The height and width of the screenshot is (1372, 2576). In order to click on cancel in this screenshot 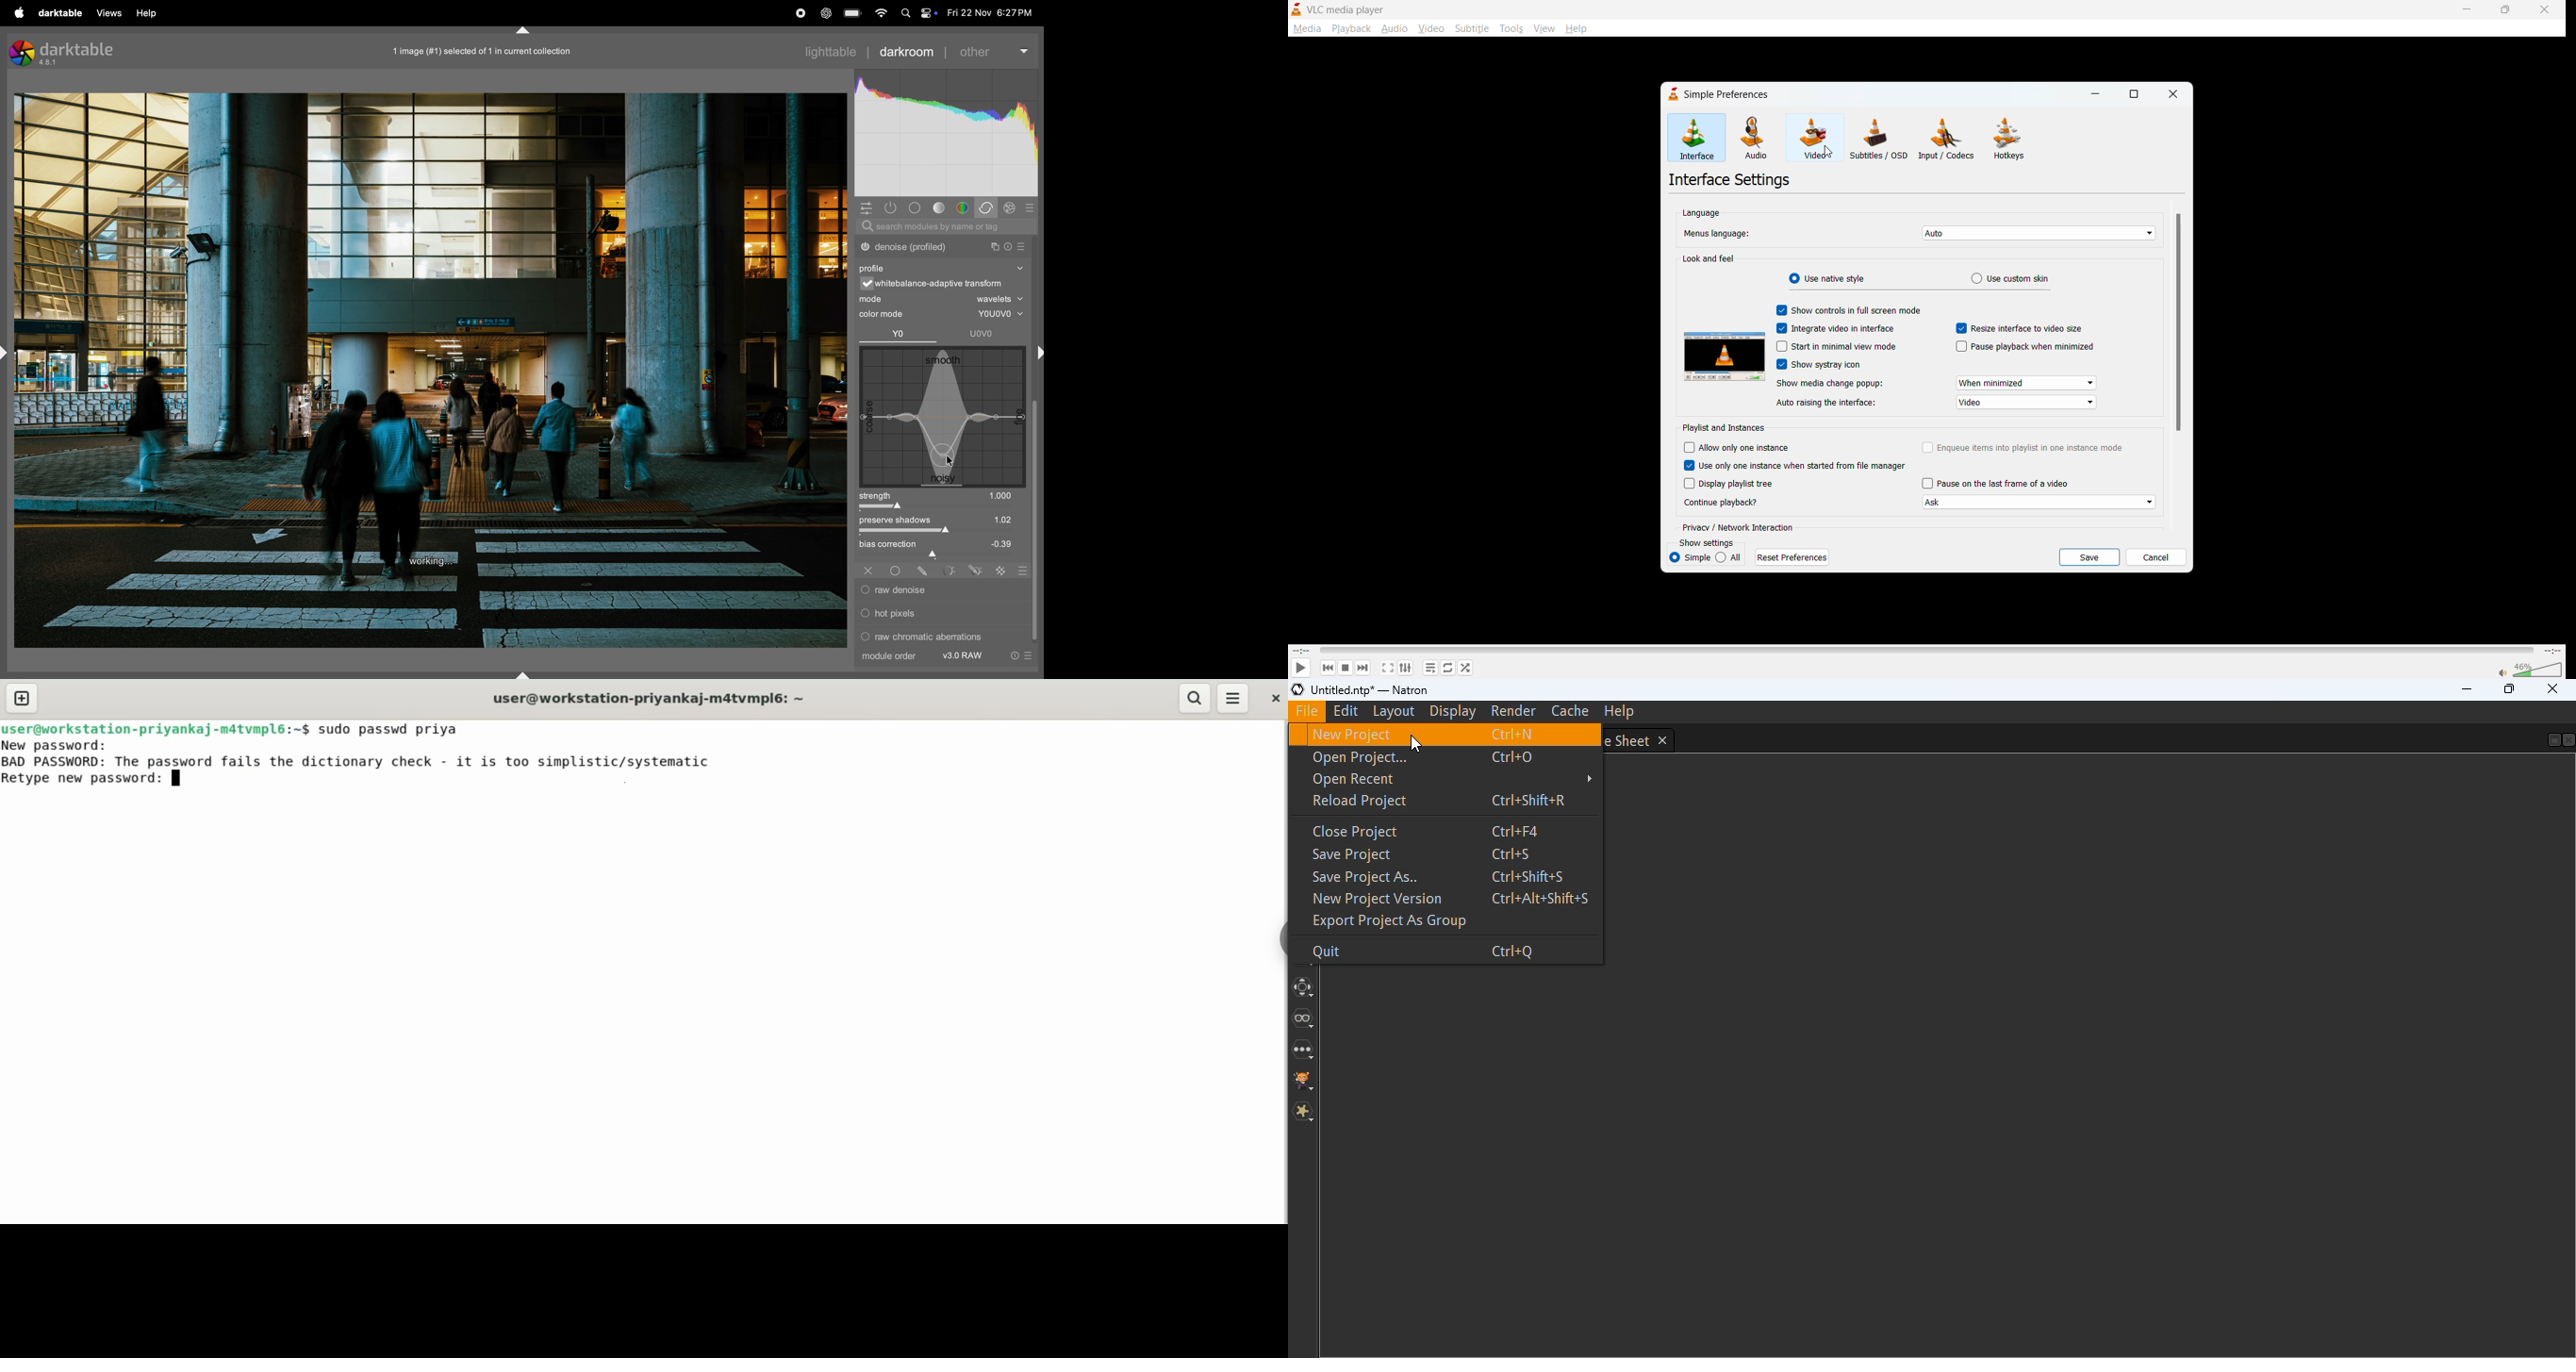, I will do `click(2155, 555)`.